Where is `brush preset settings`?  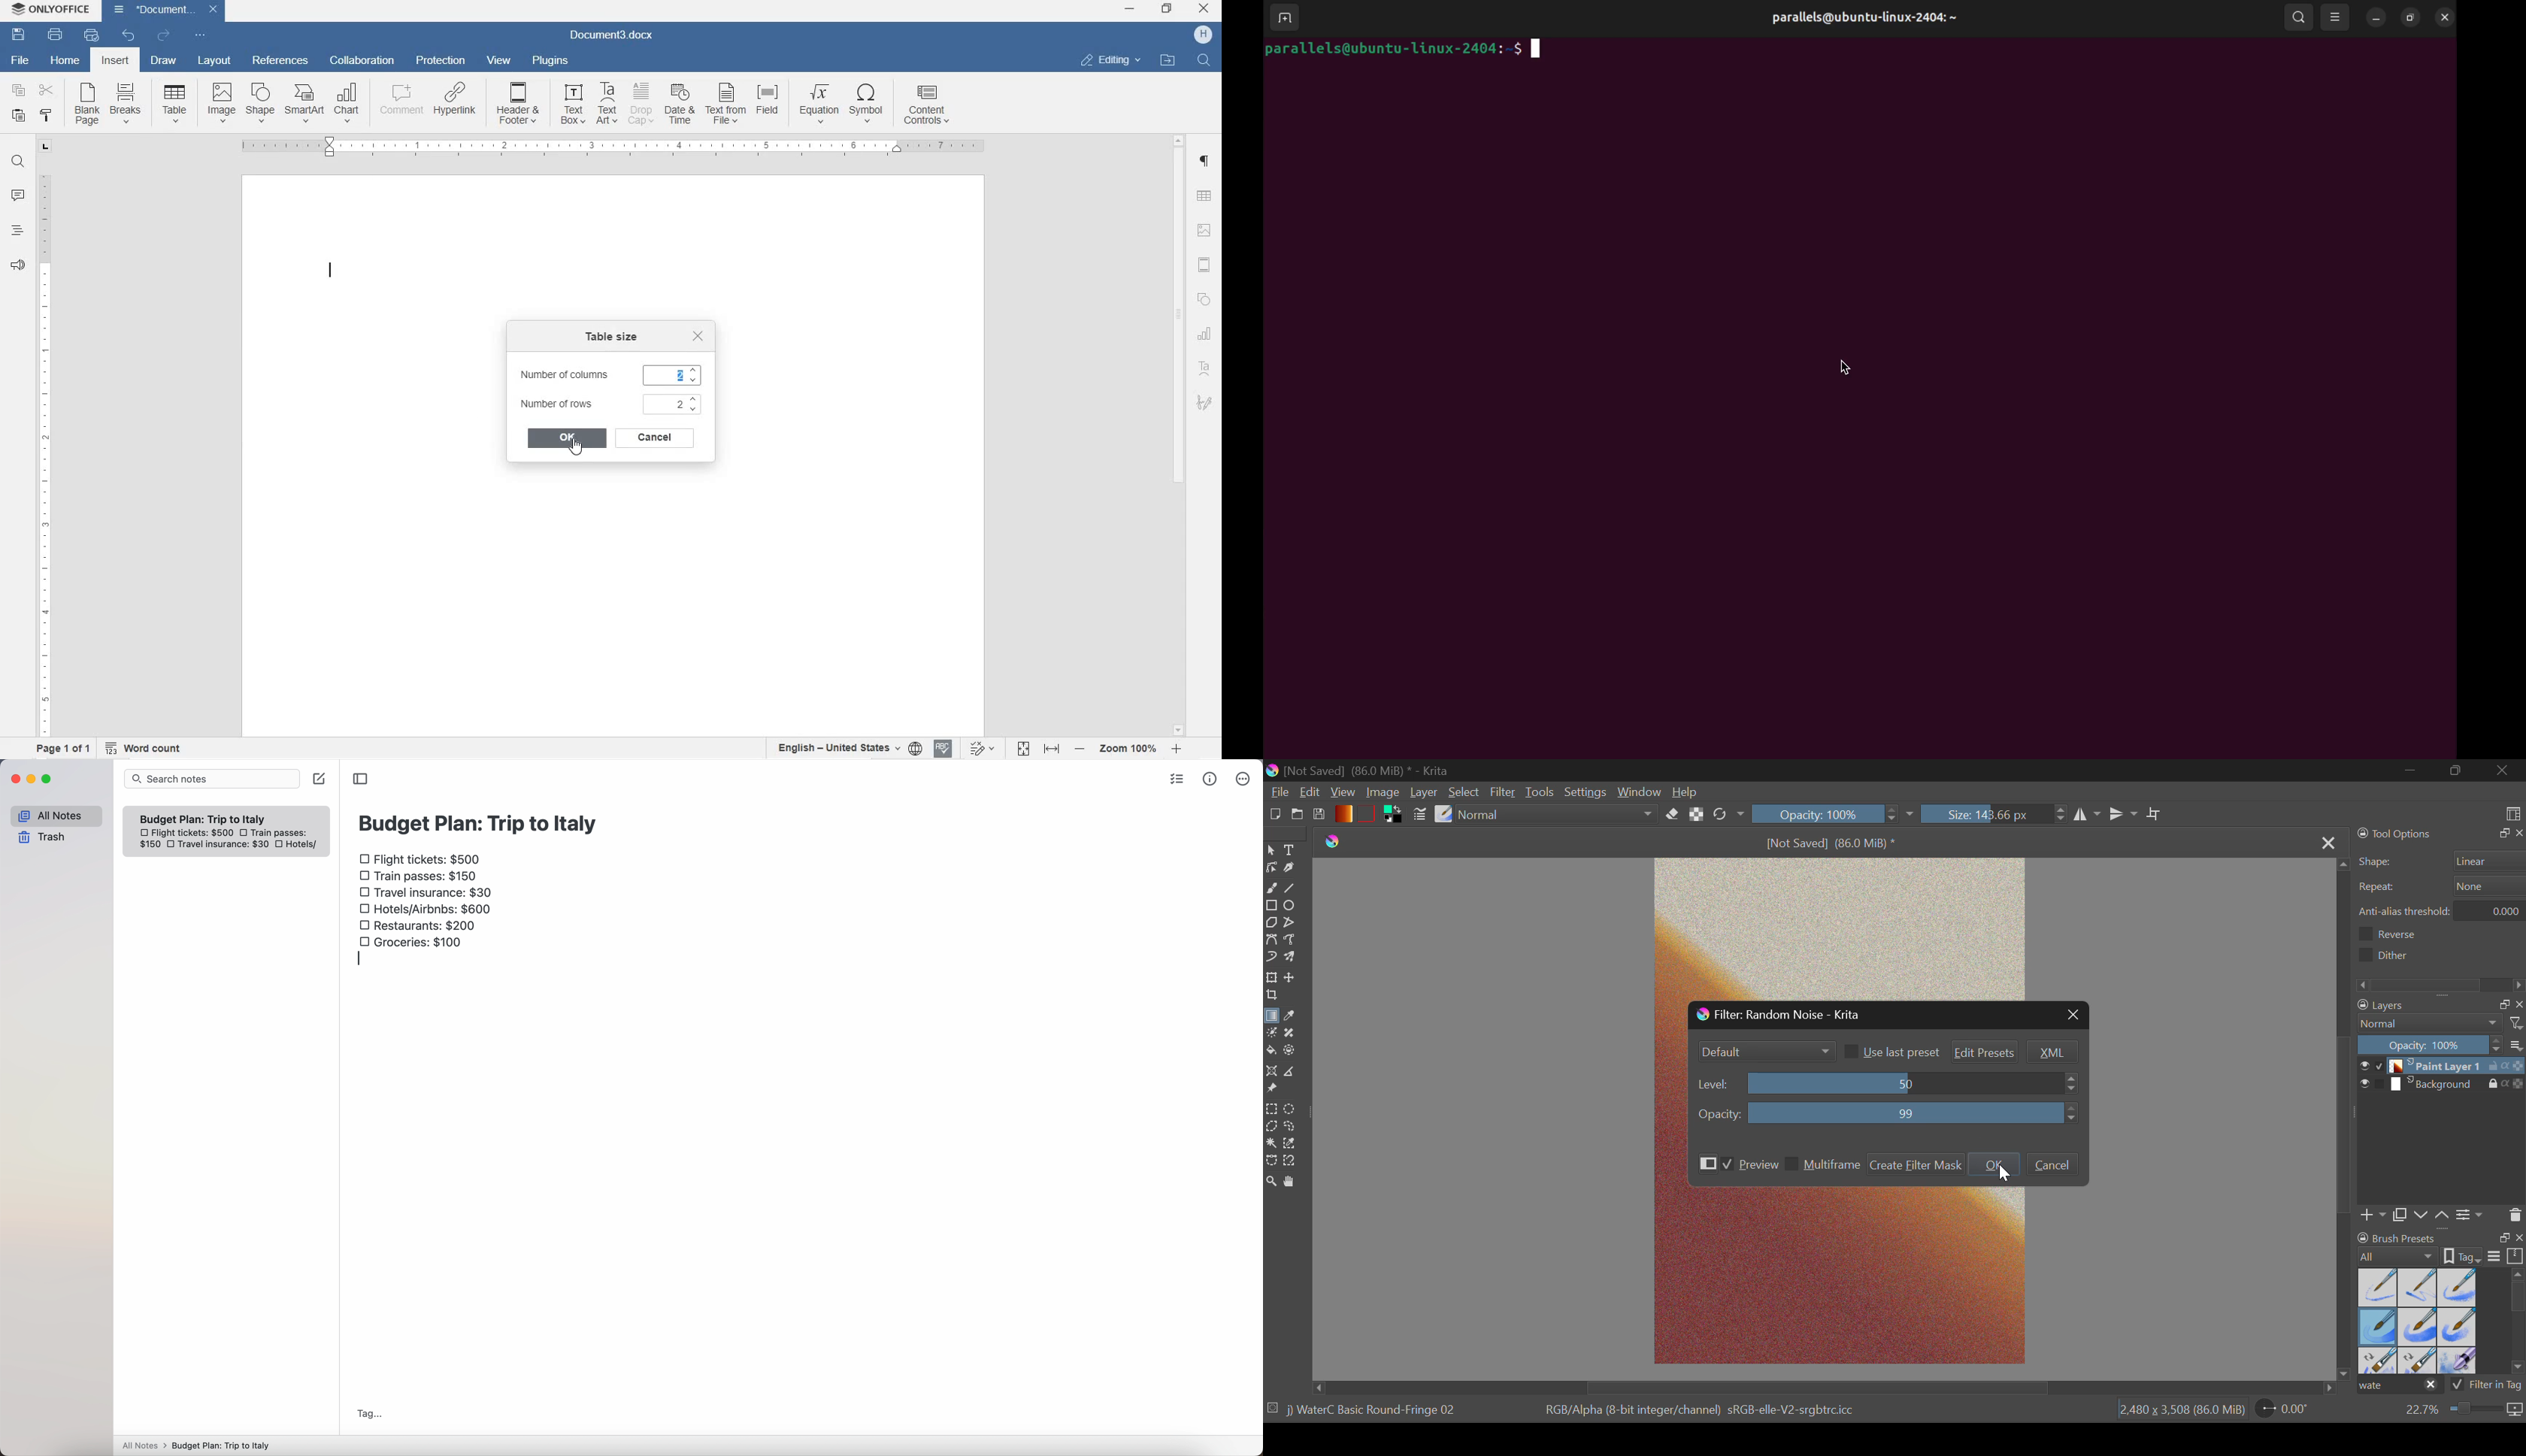 brush preset settings is located at coordinates (2399, 1256).